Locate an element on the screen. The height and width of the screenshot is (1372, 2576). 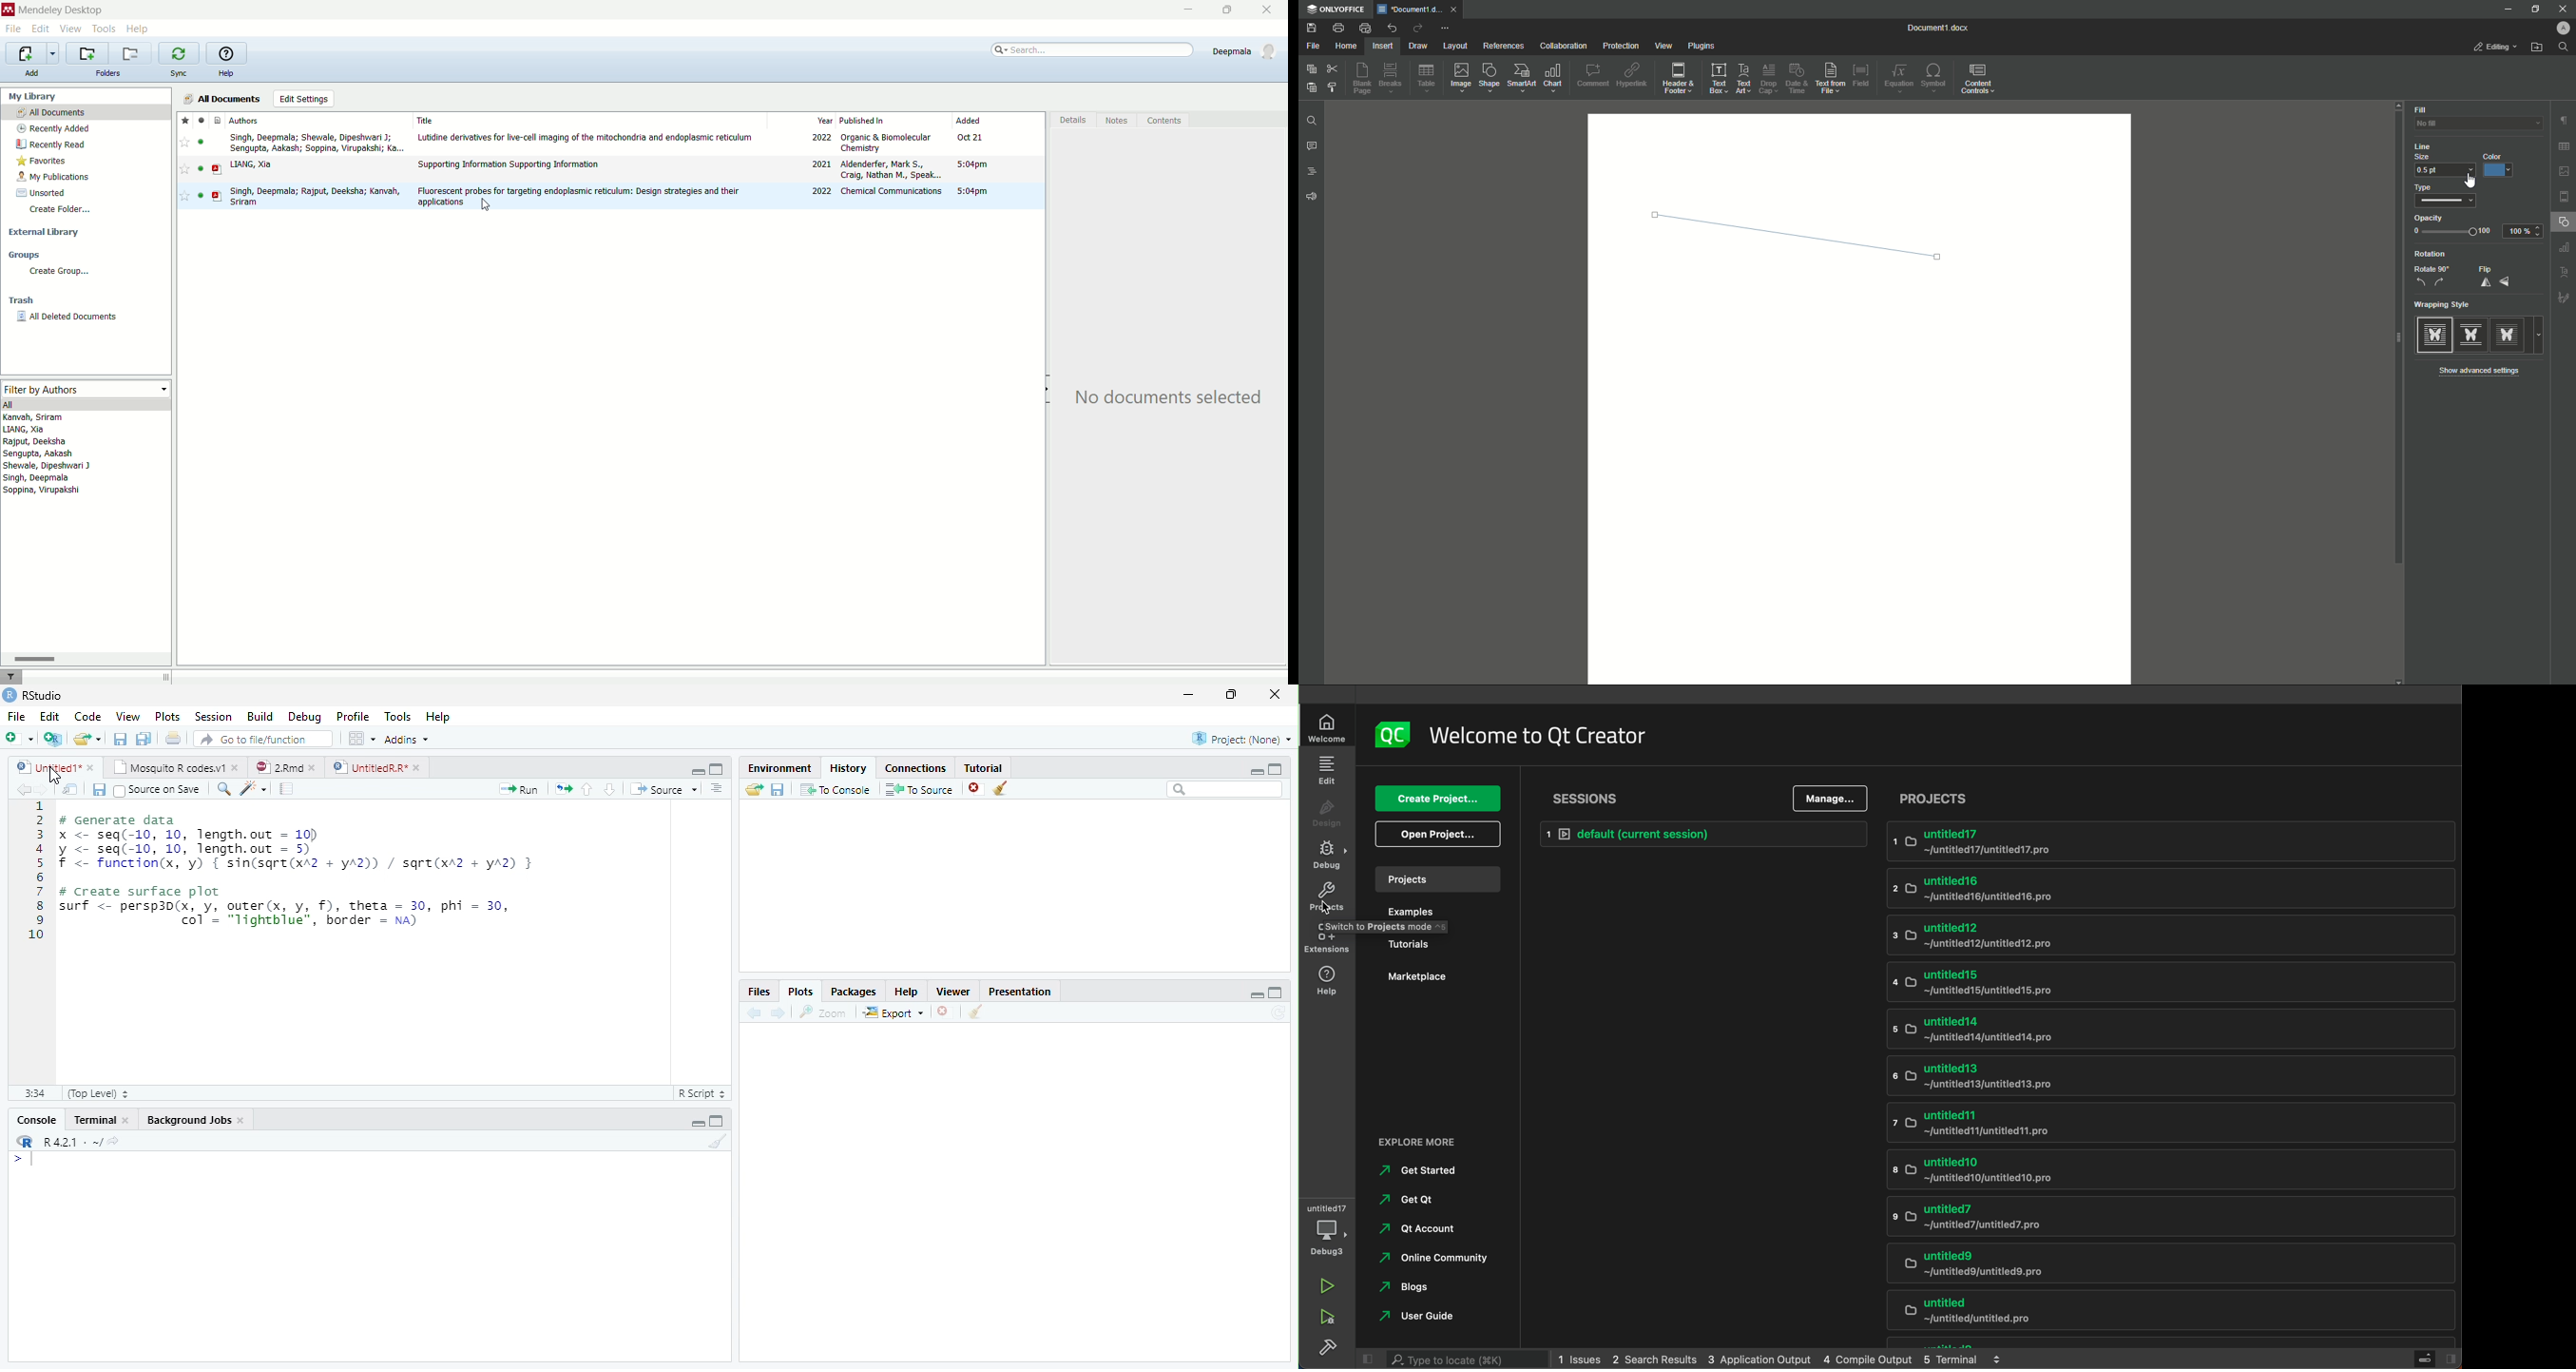
Extension  is located at coordinates (1326, 937).